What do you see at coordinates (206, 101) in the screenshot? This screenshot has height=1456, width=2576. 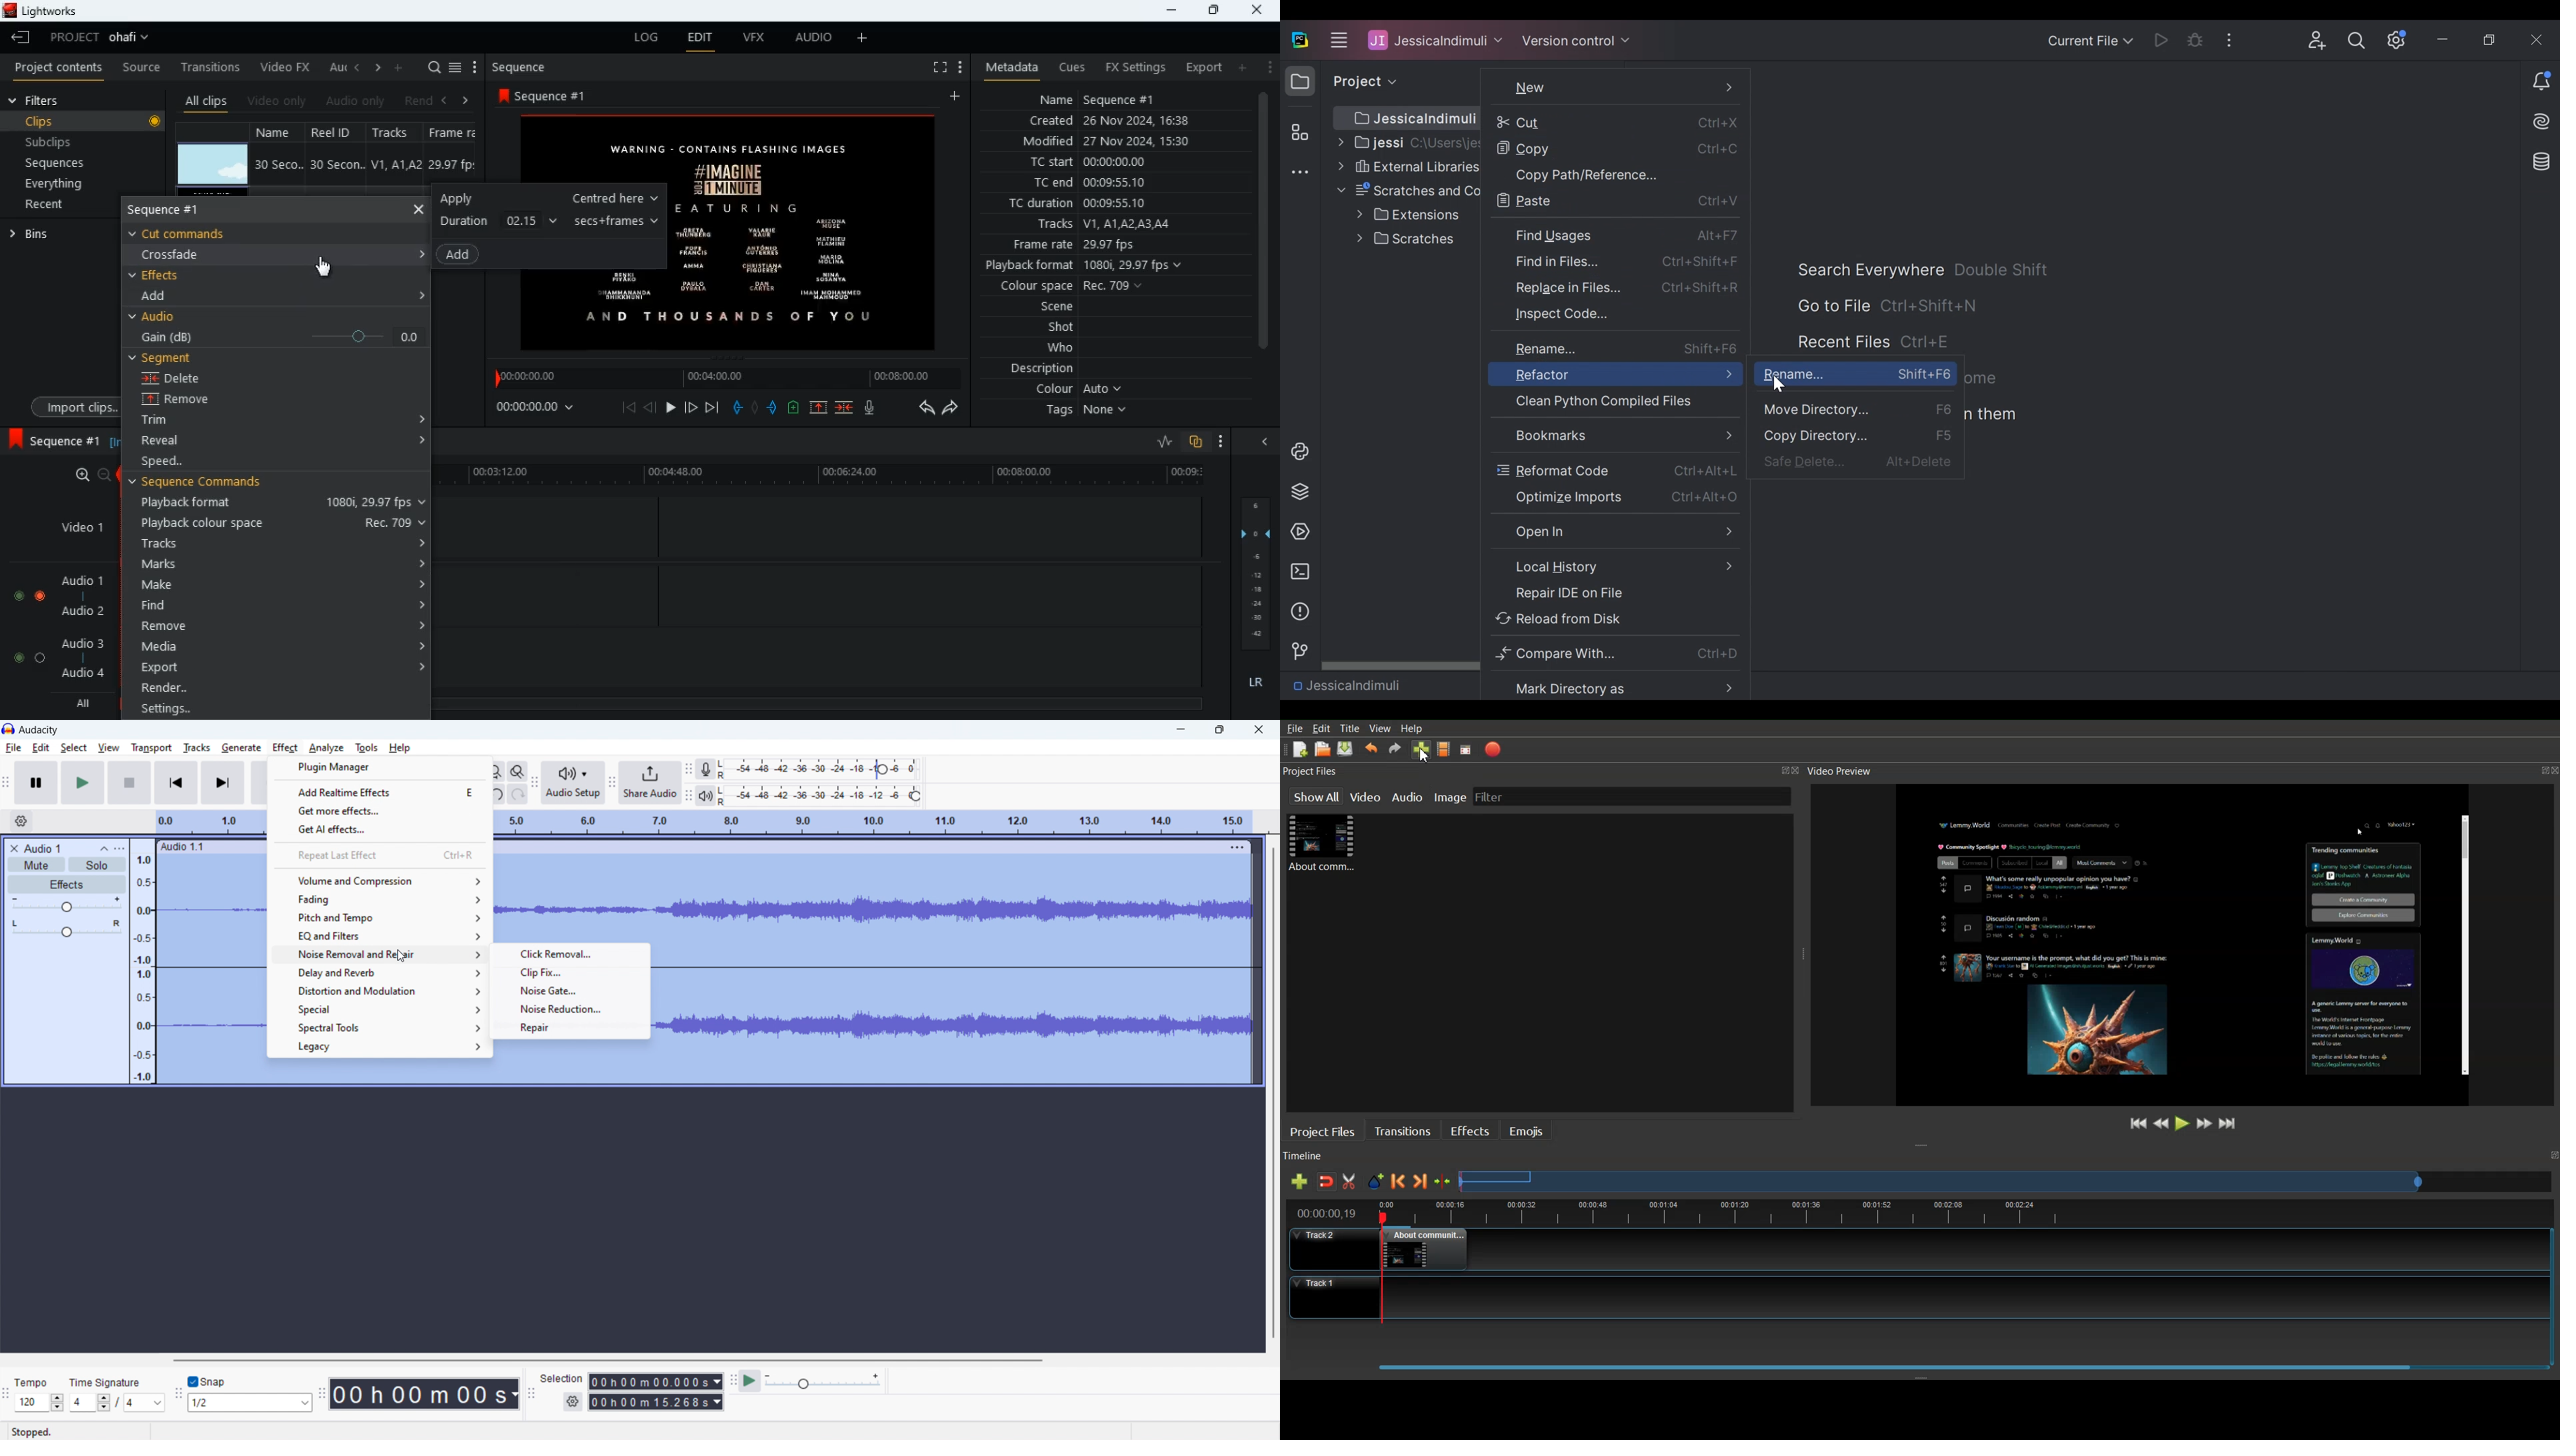 I see `all clips` at bounding box center [206, 101].